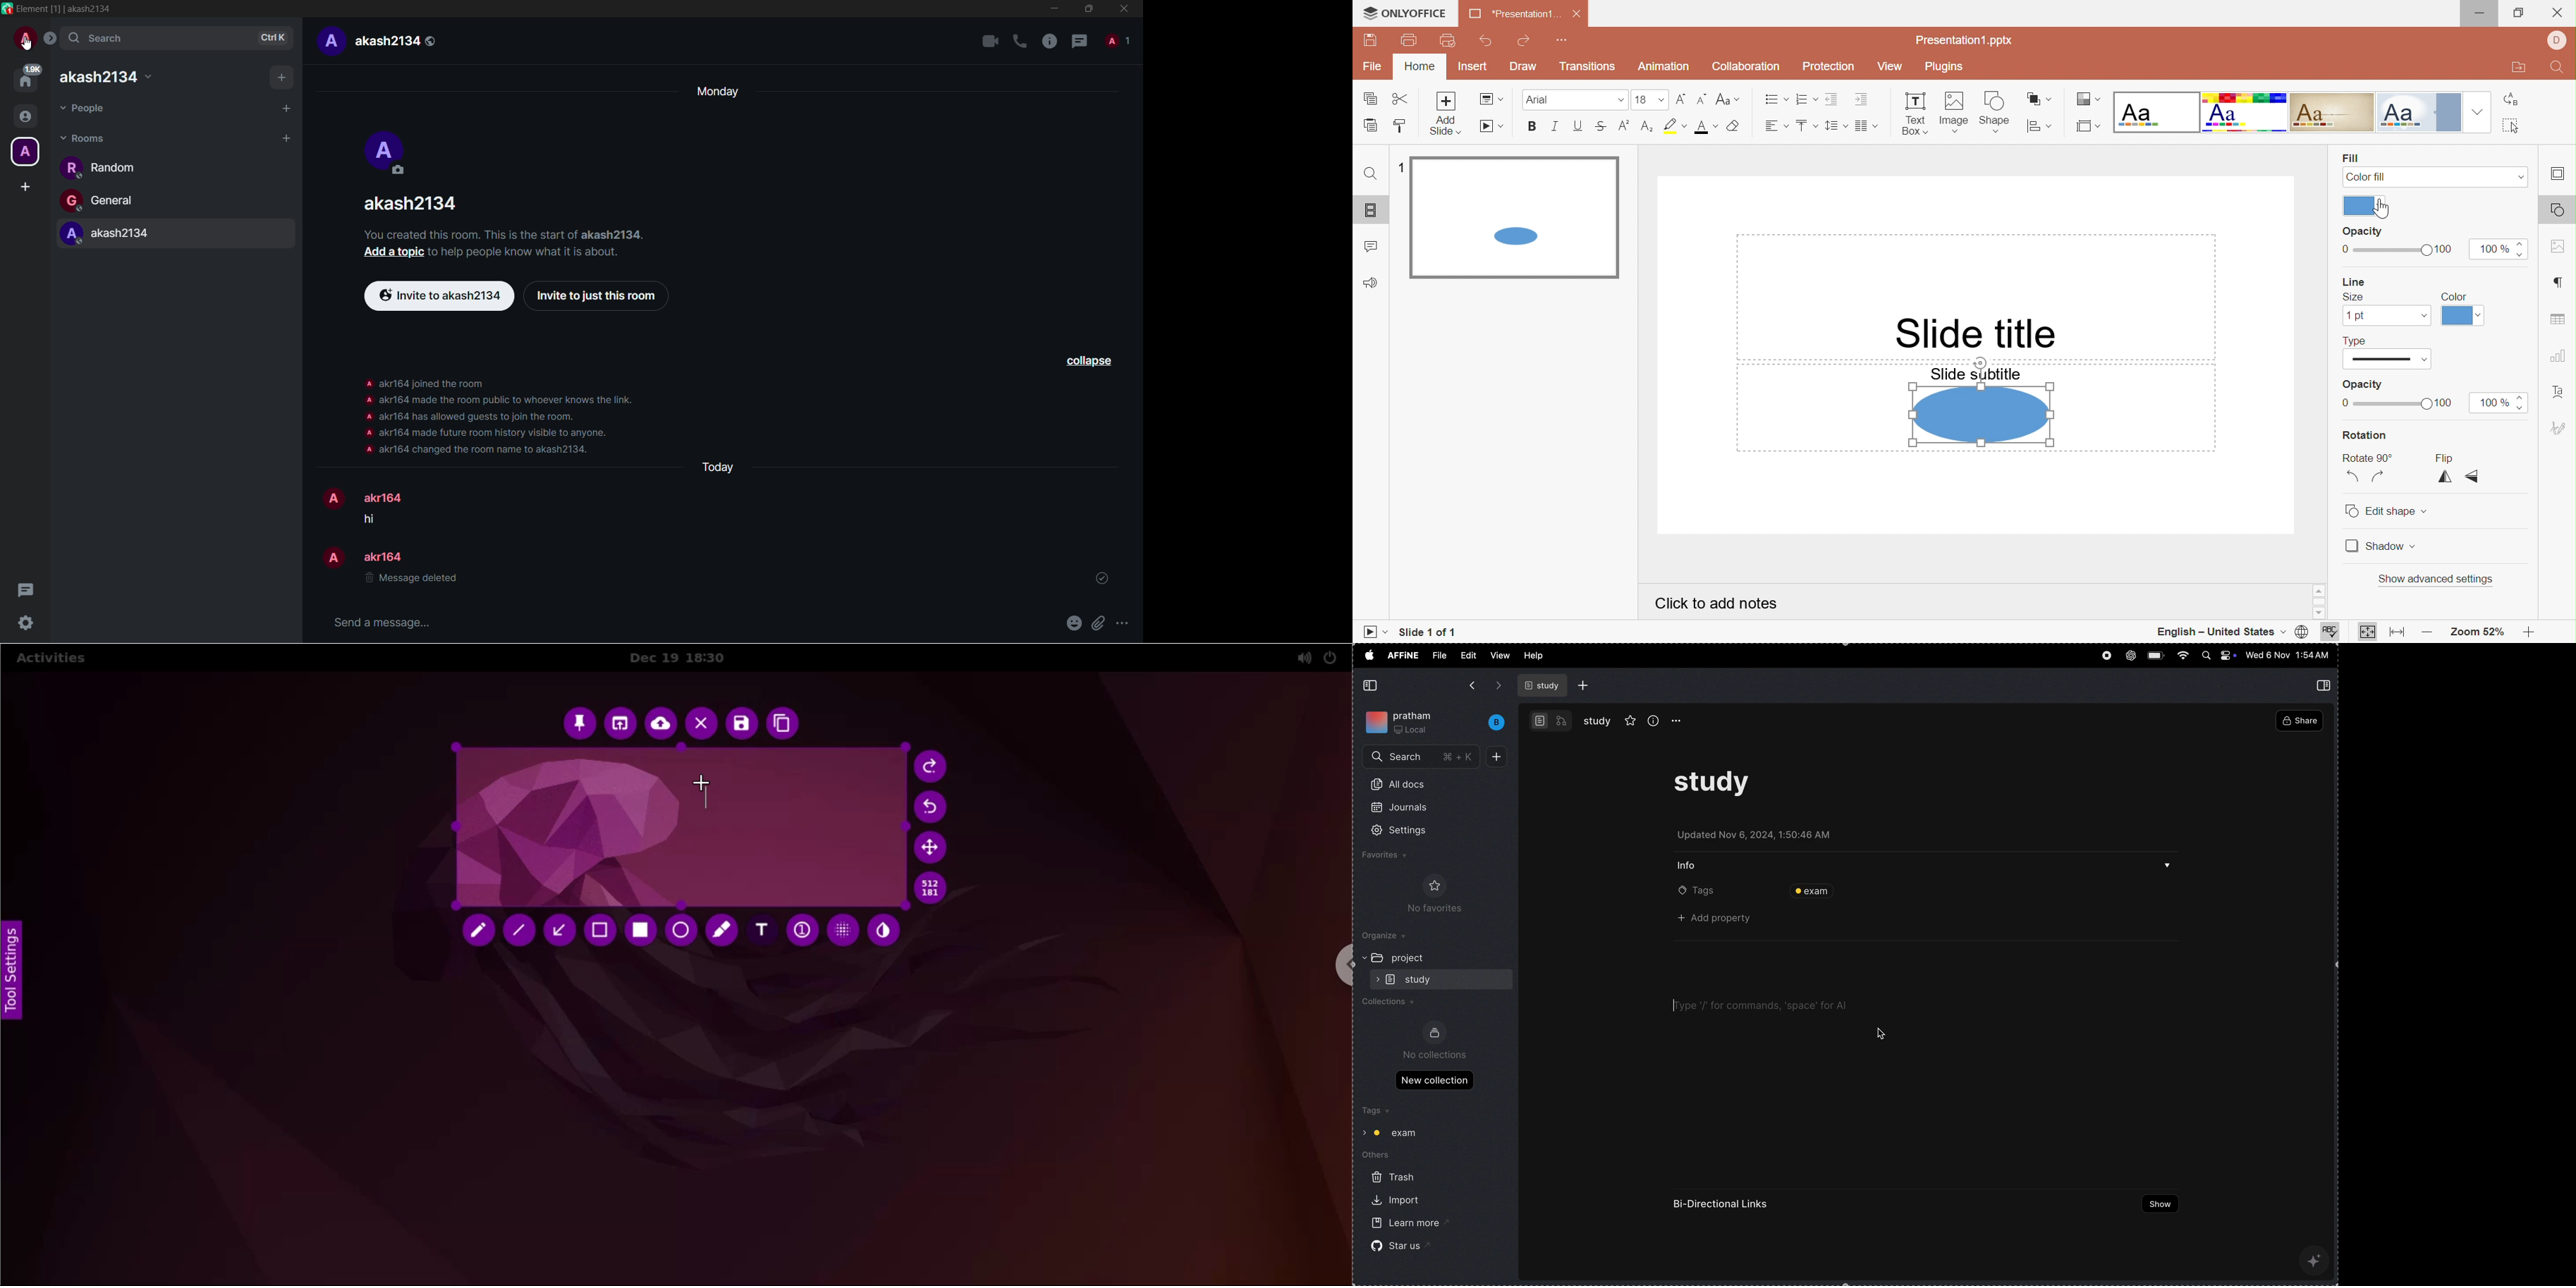 This screenshot has width=2576, height=1288. I want to click on Find, so click(1368, 173).